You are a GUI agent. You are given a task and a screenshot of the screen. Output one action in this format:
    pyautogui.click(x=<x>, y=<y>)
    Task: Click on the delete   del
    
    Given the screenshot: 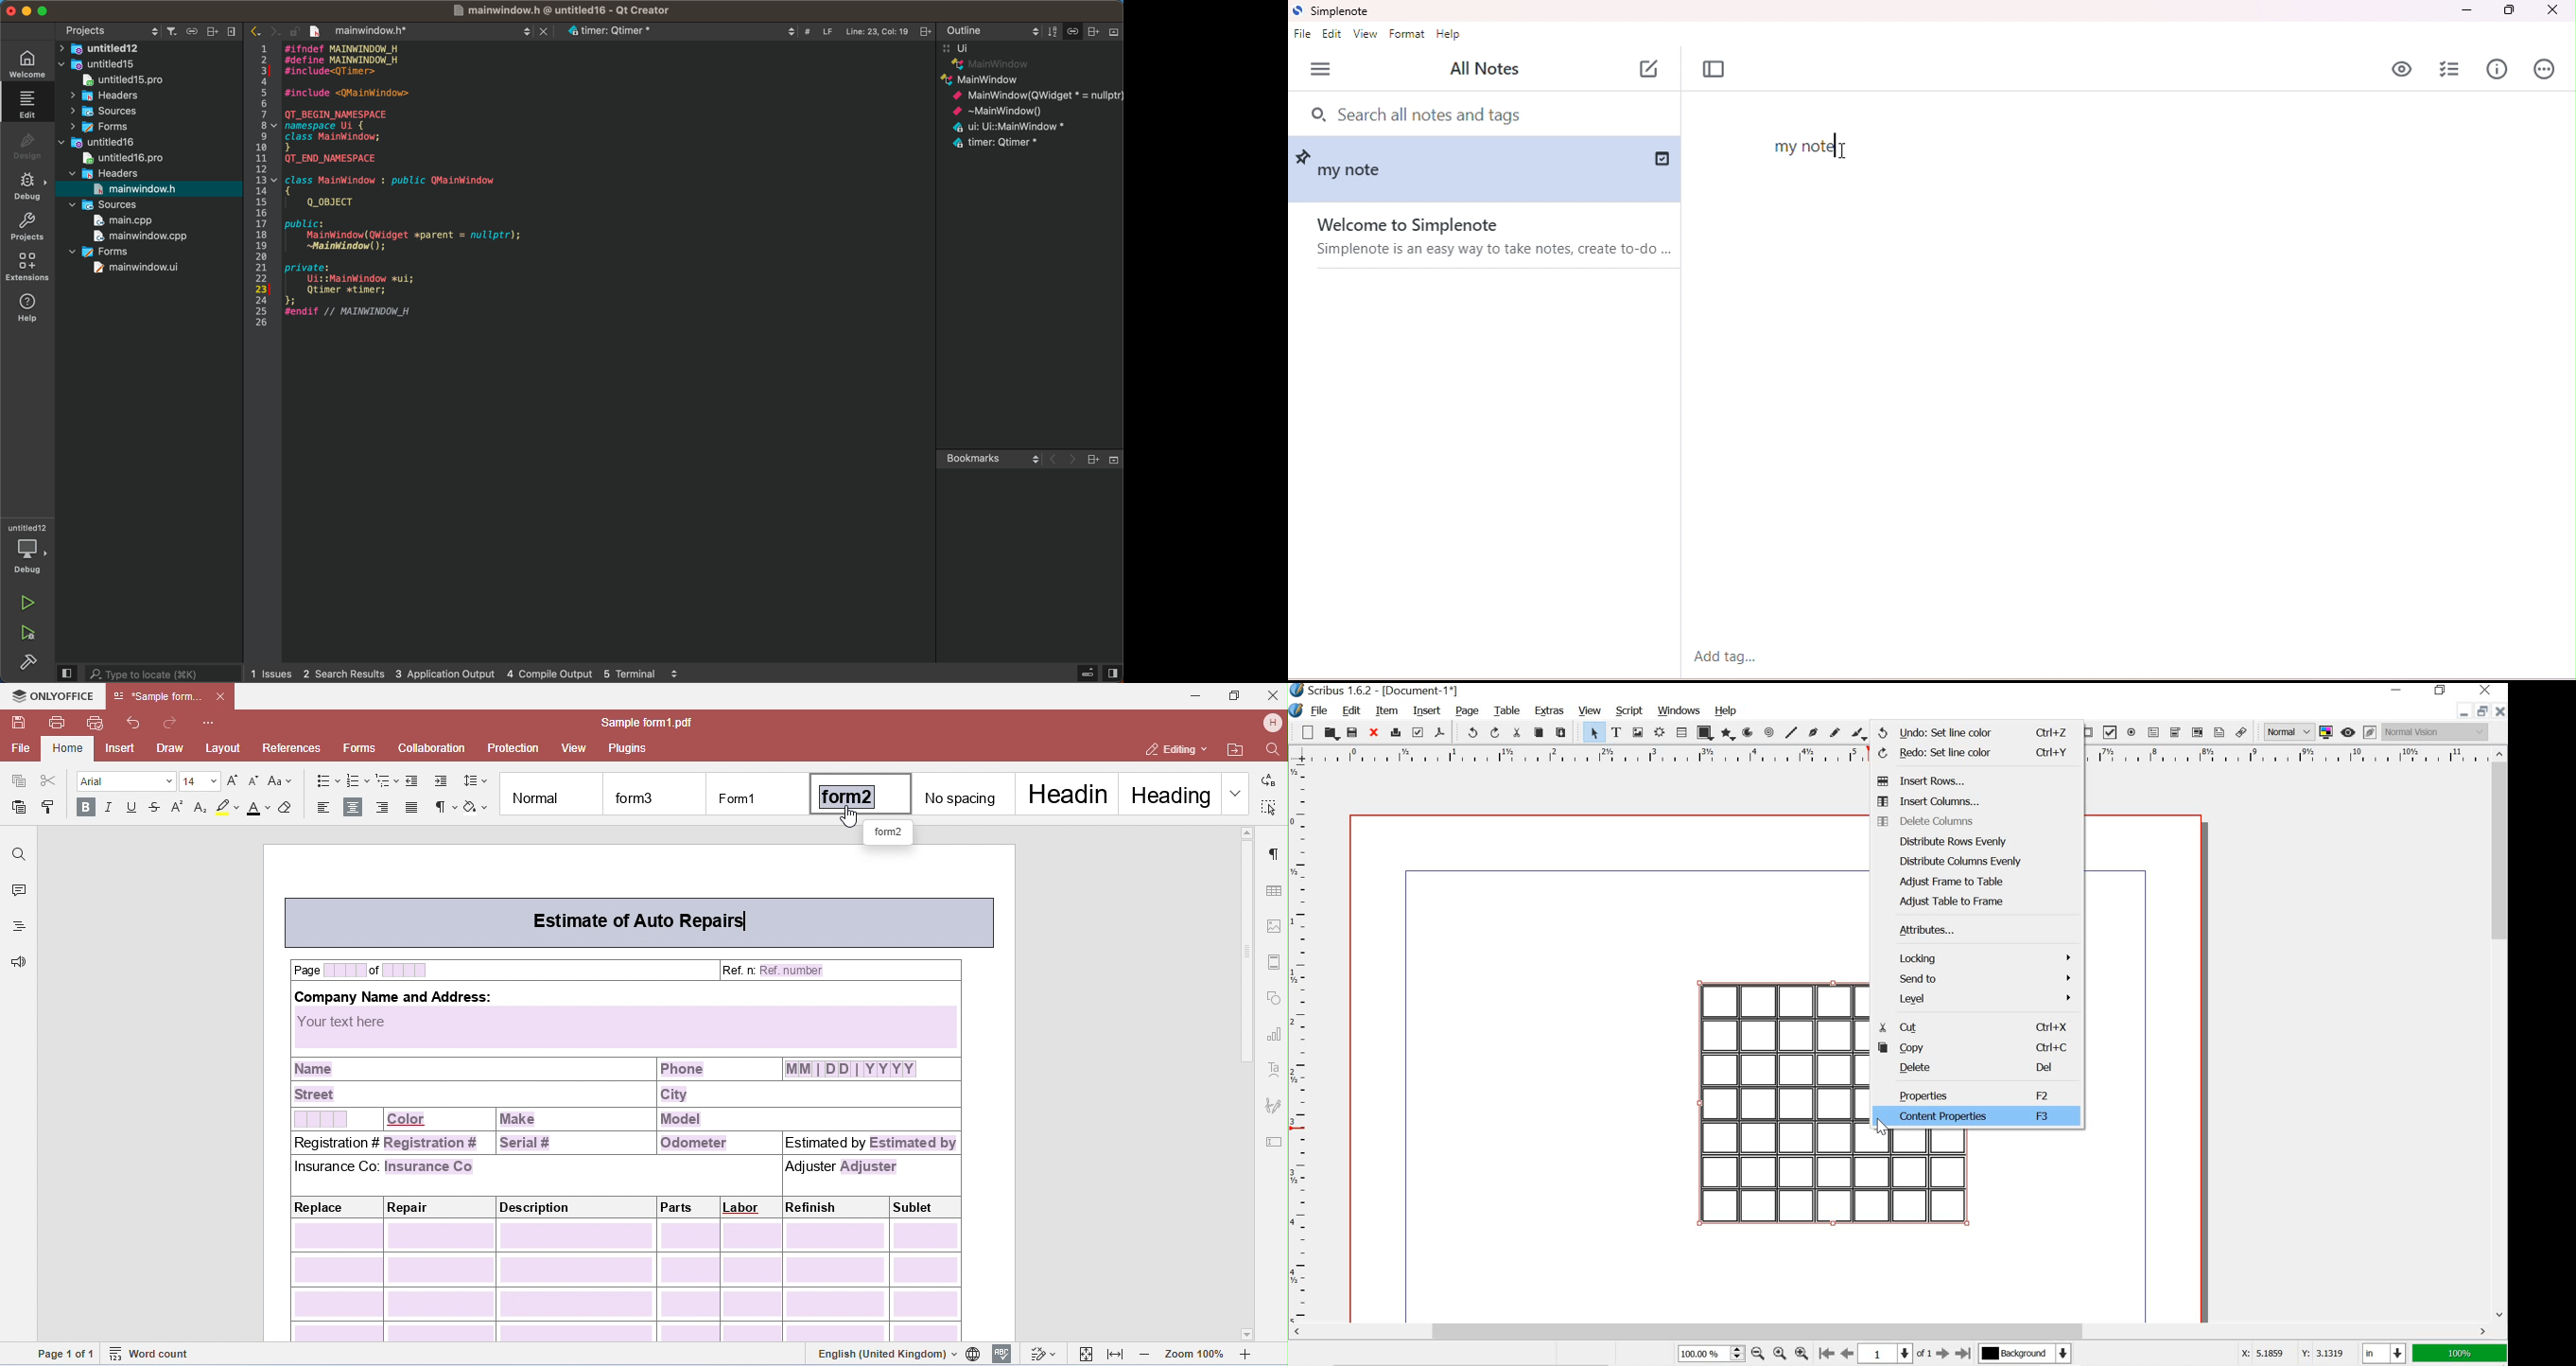 What is the action you would take?
    pyautogui.click(x=1979, y=1068)
    